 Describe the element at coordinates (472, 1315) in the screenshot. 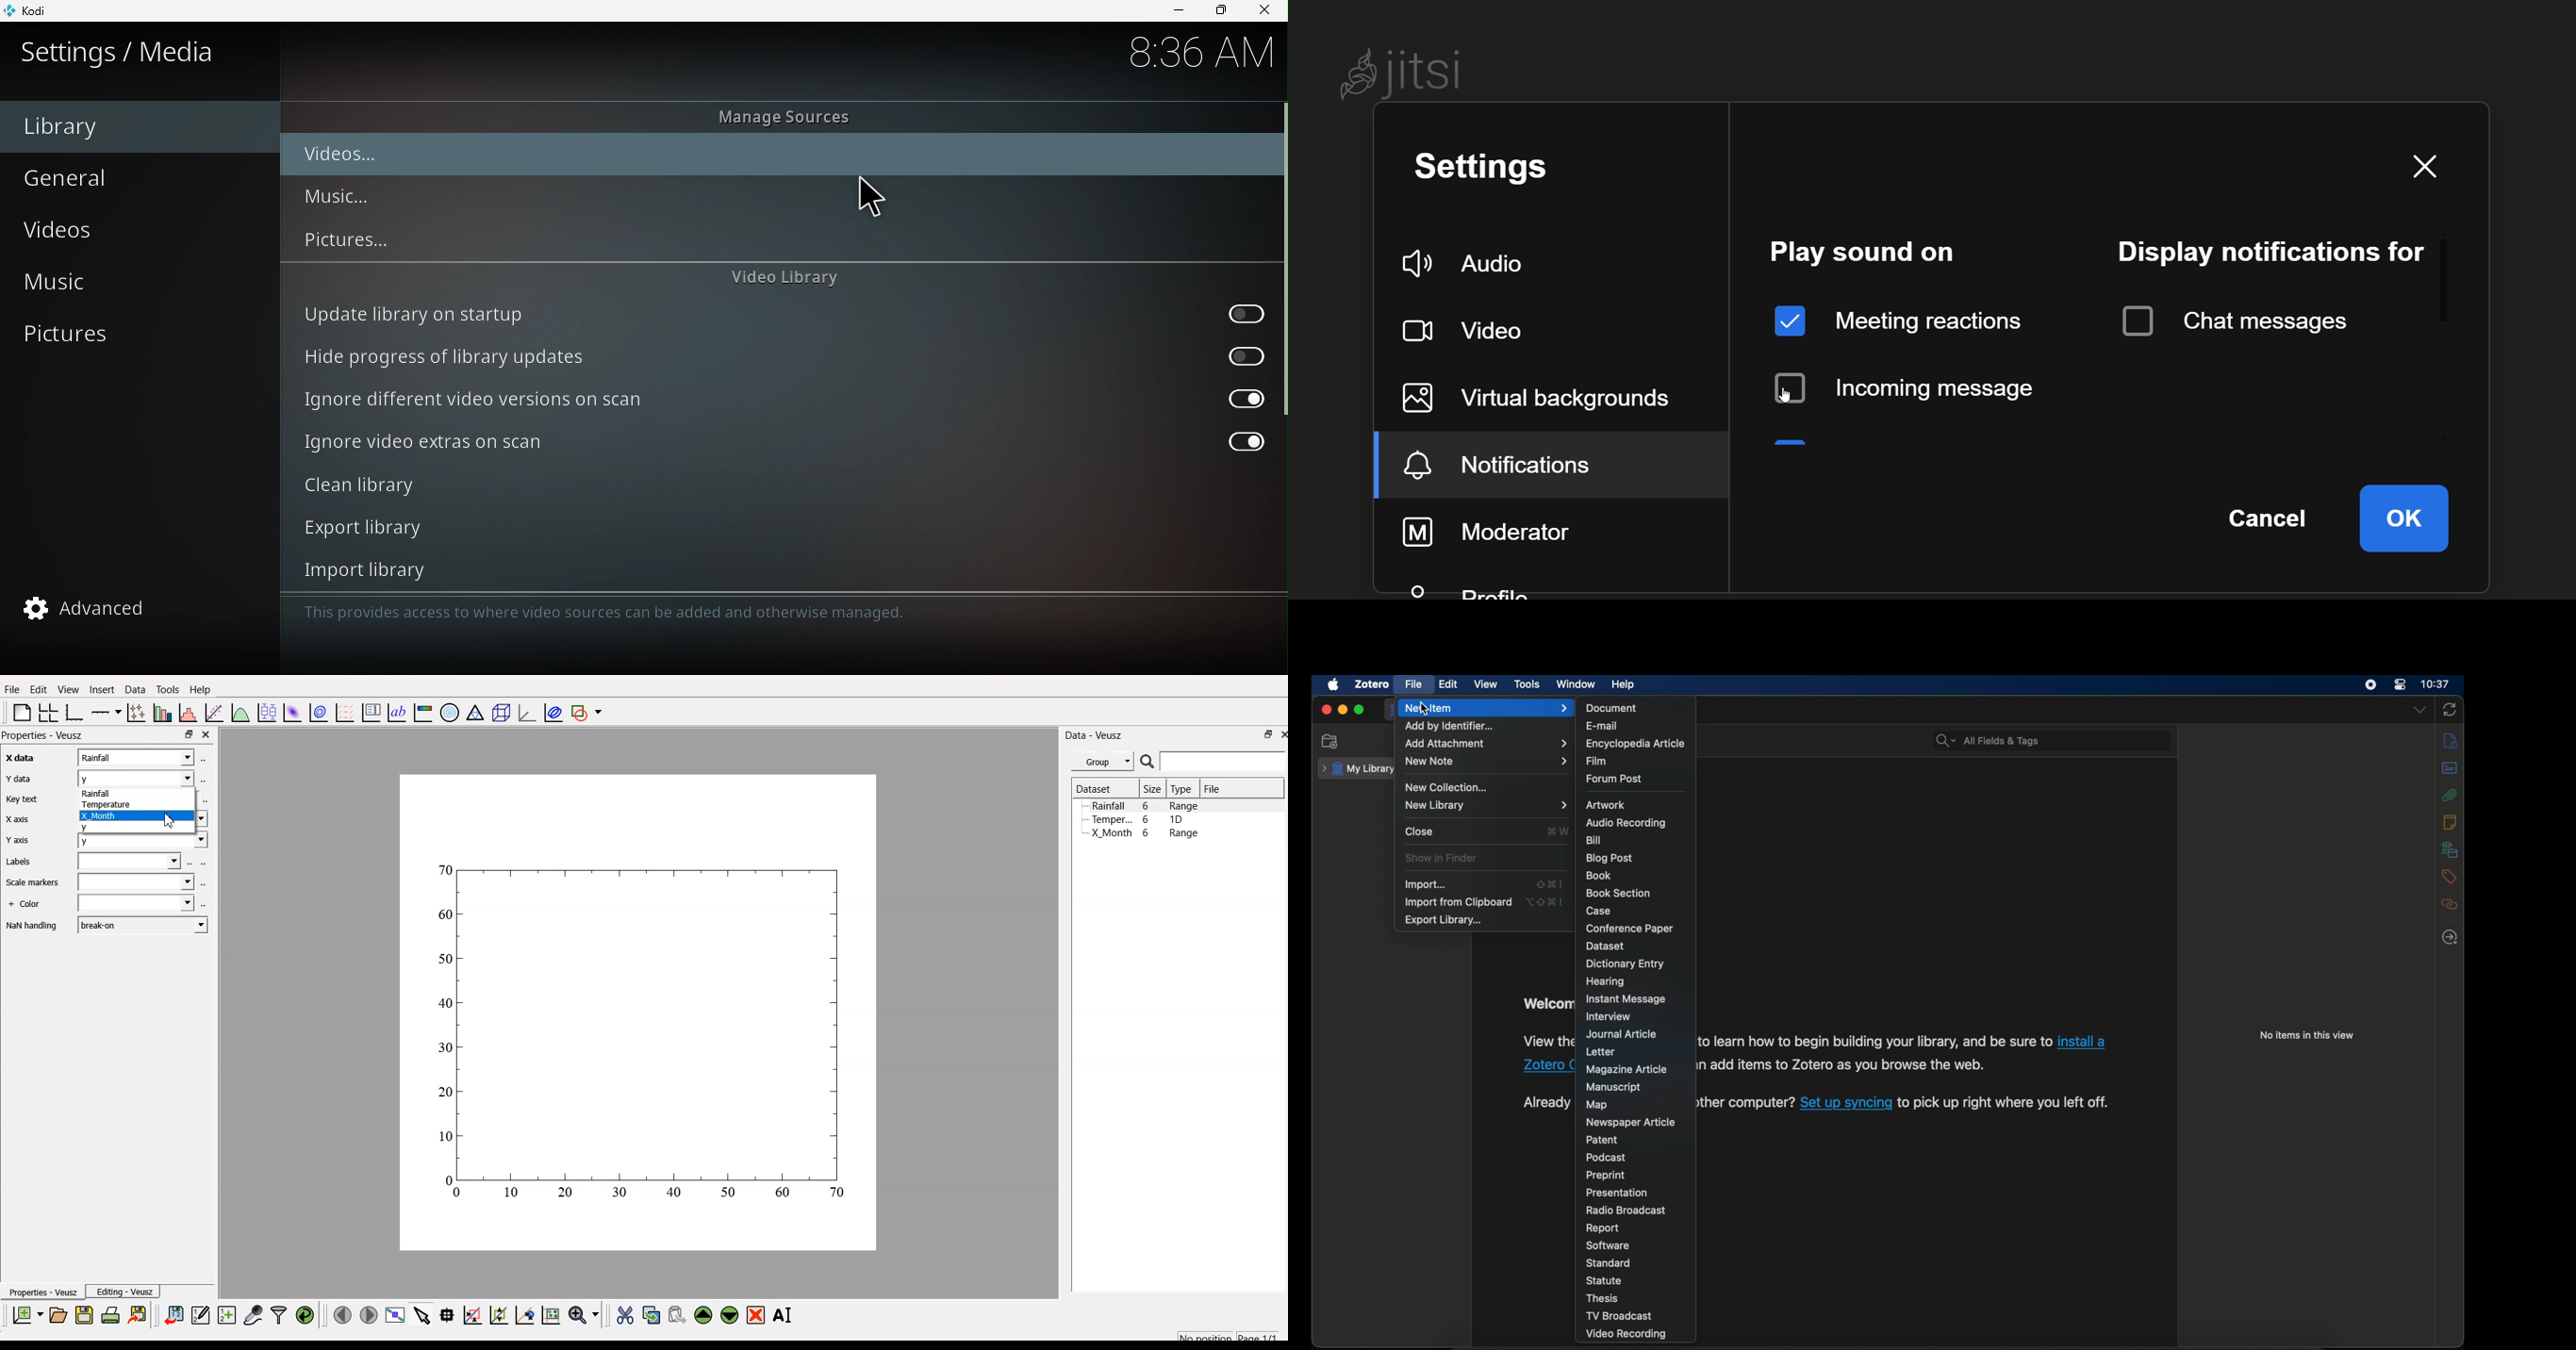

I see `draw rectangle to zoom` at that location.